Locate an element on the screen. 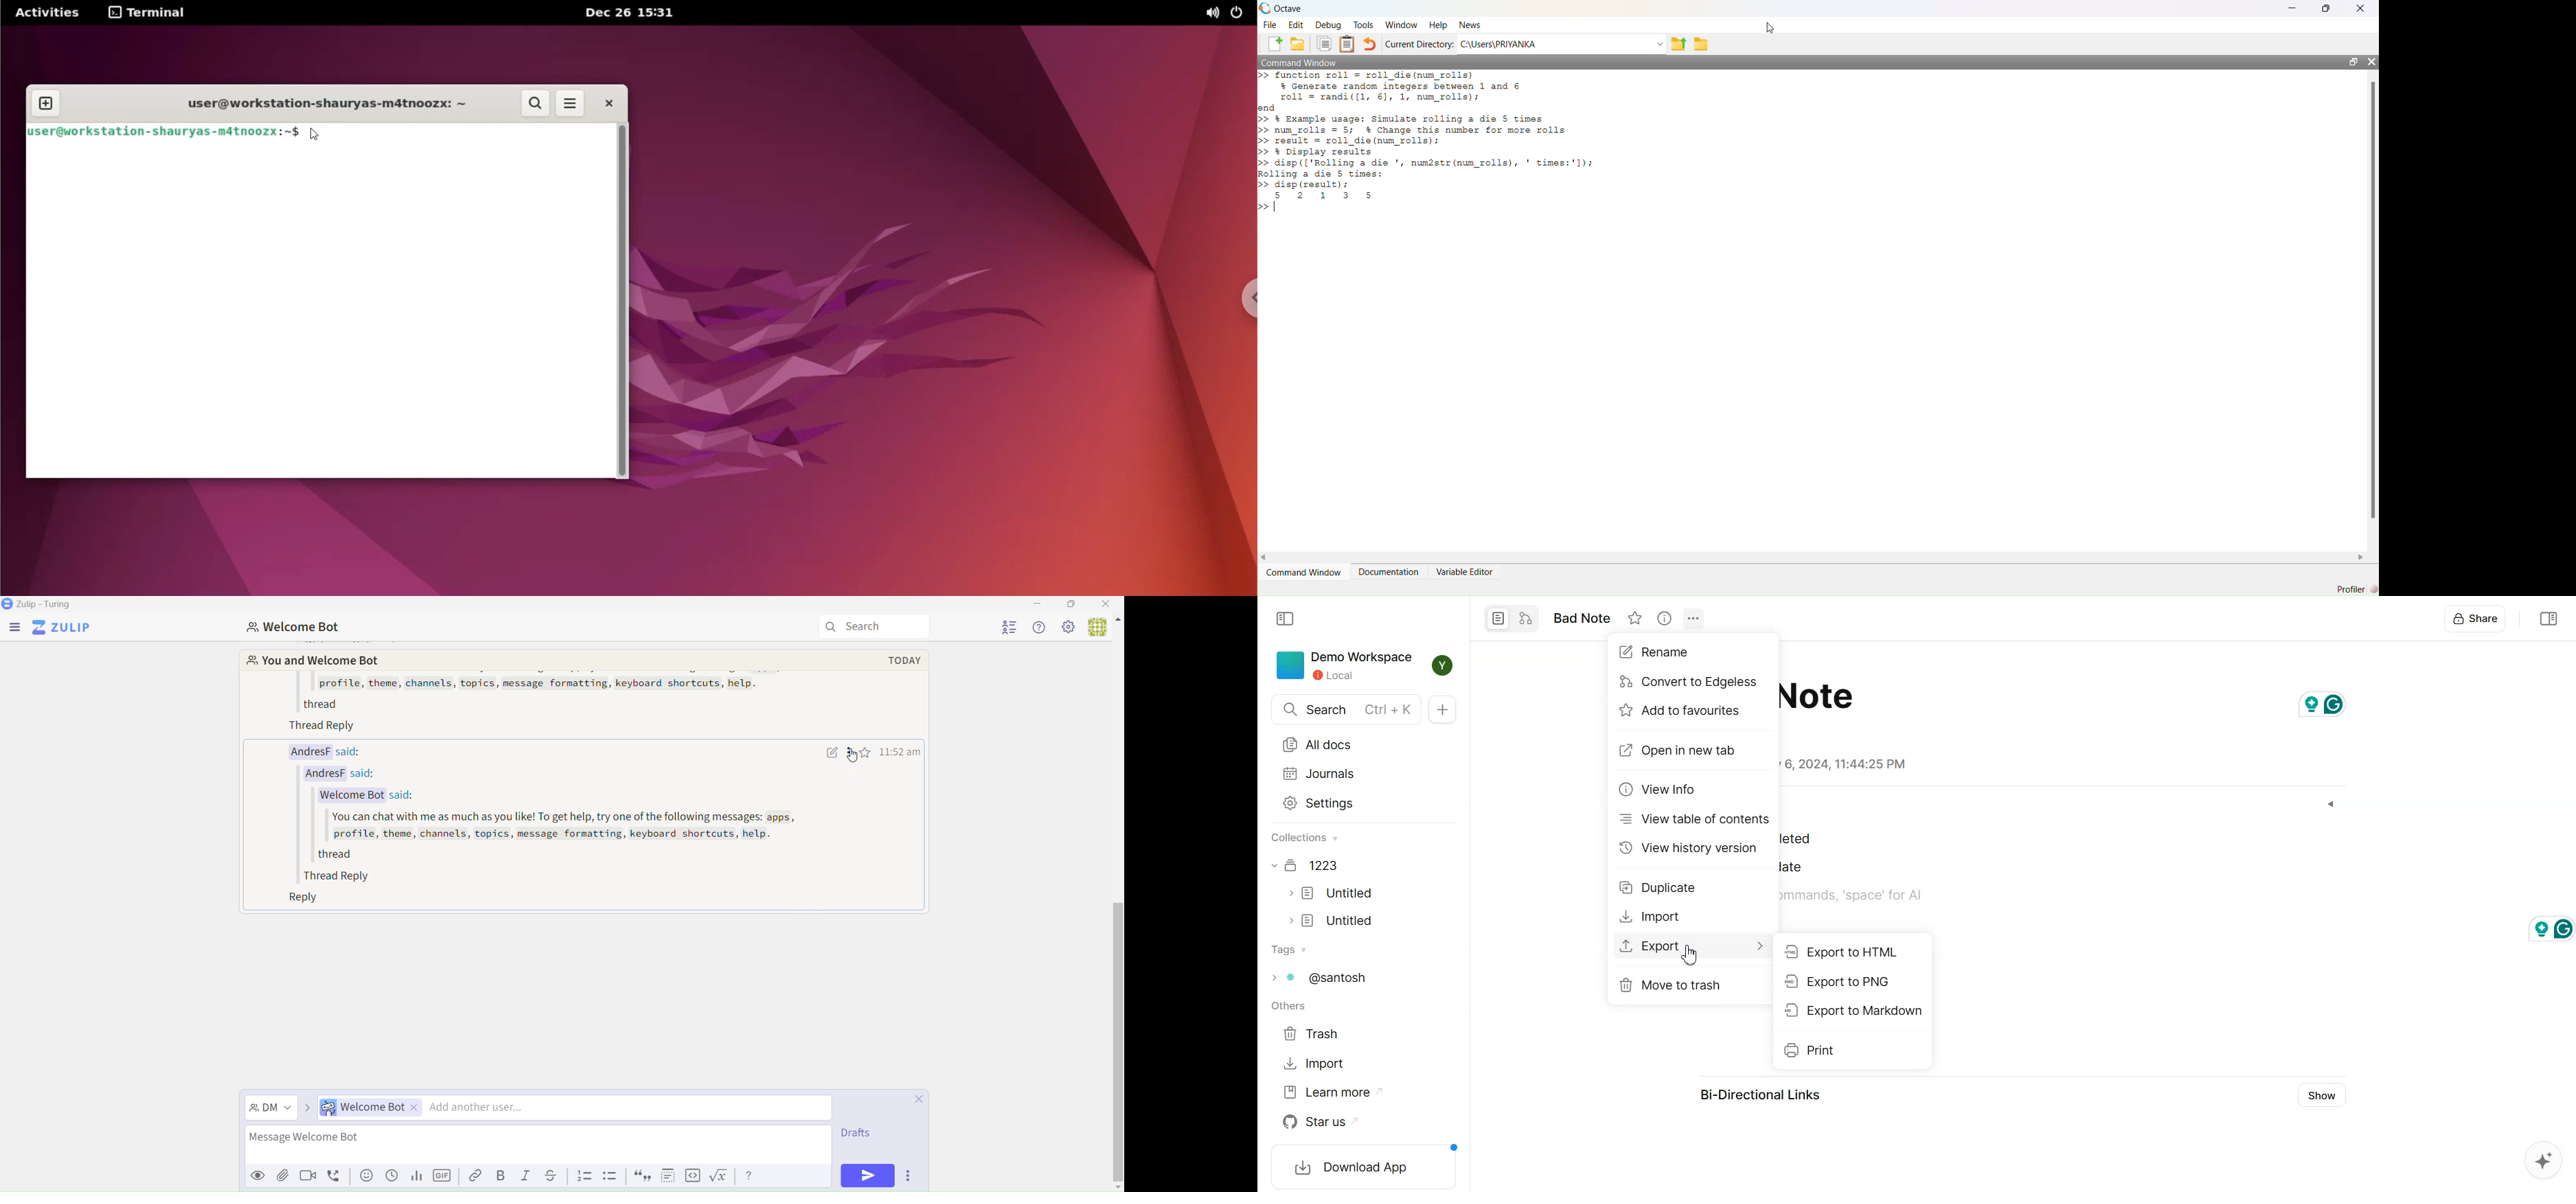 This screenshot has height=1204, width=2576. List is located at coordinates (610, 1177).